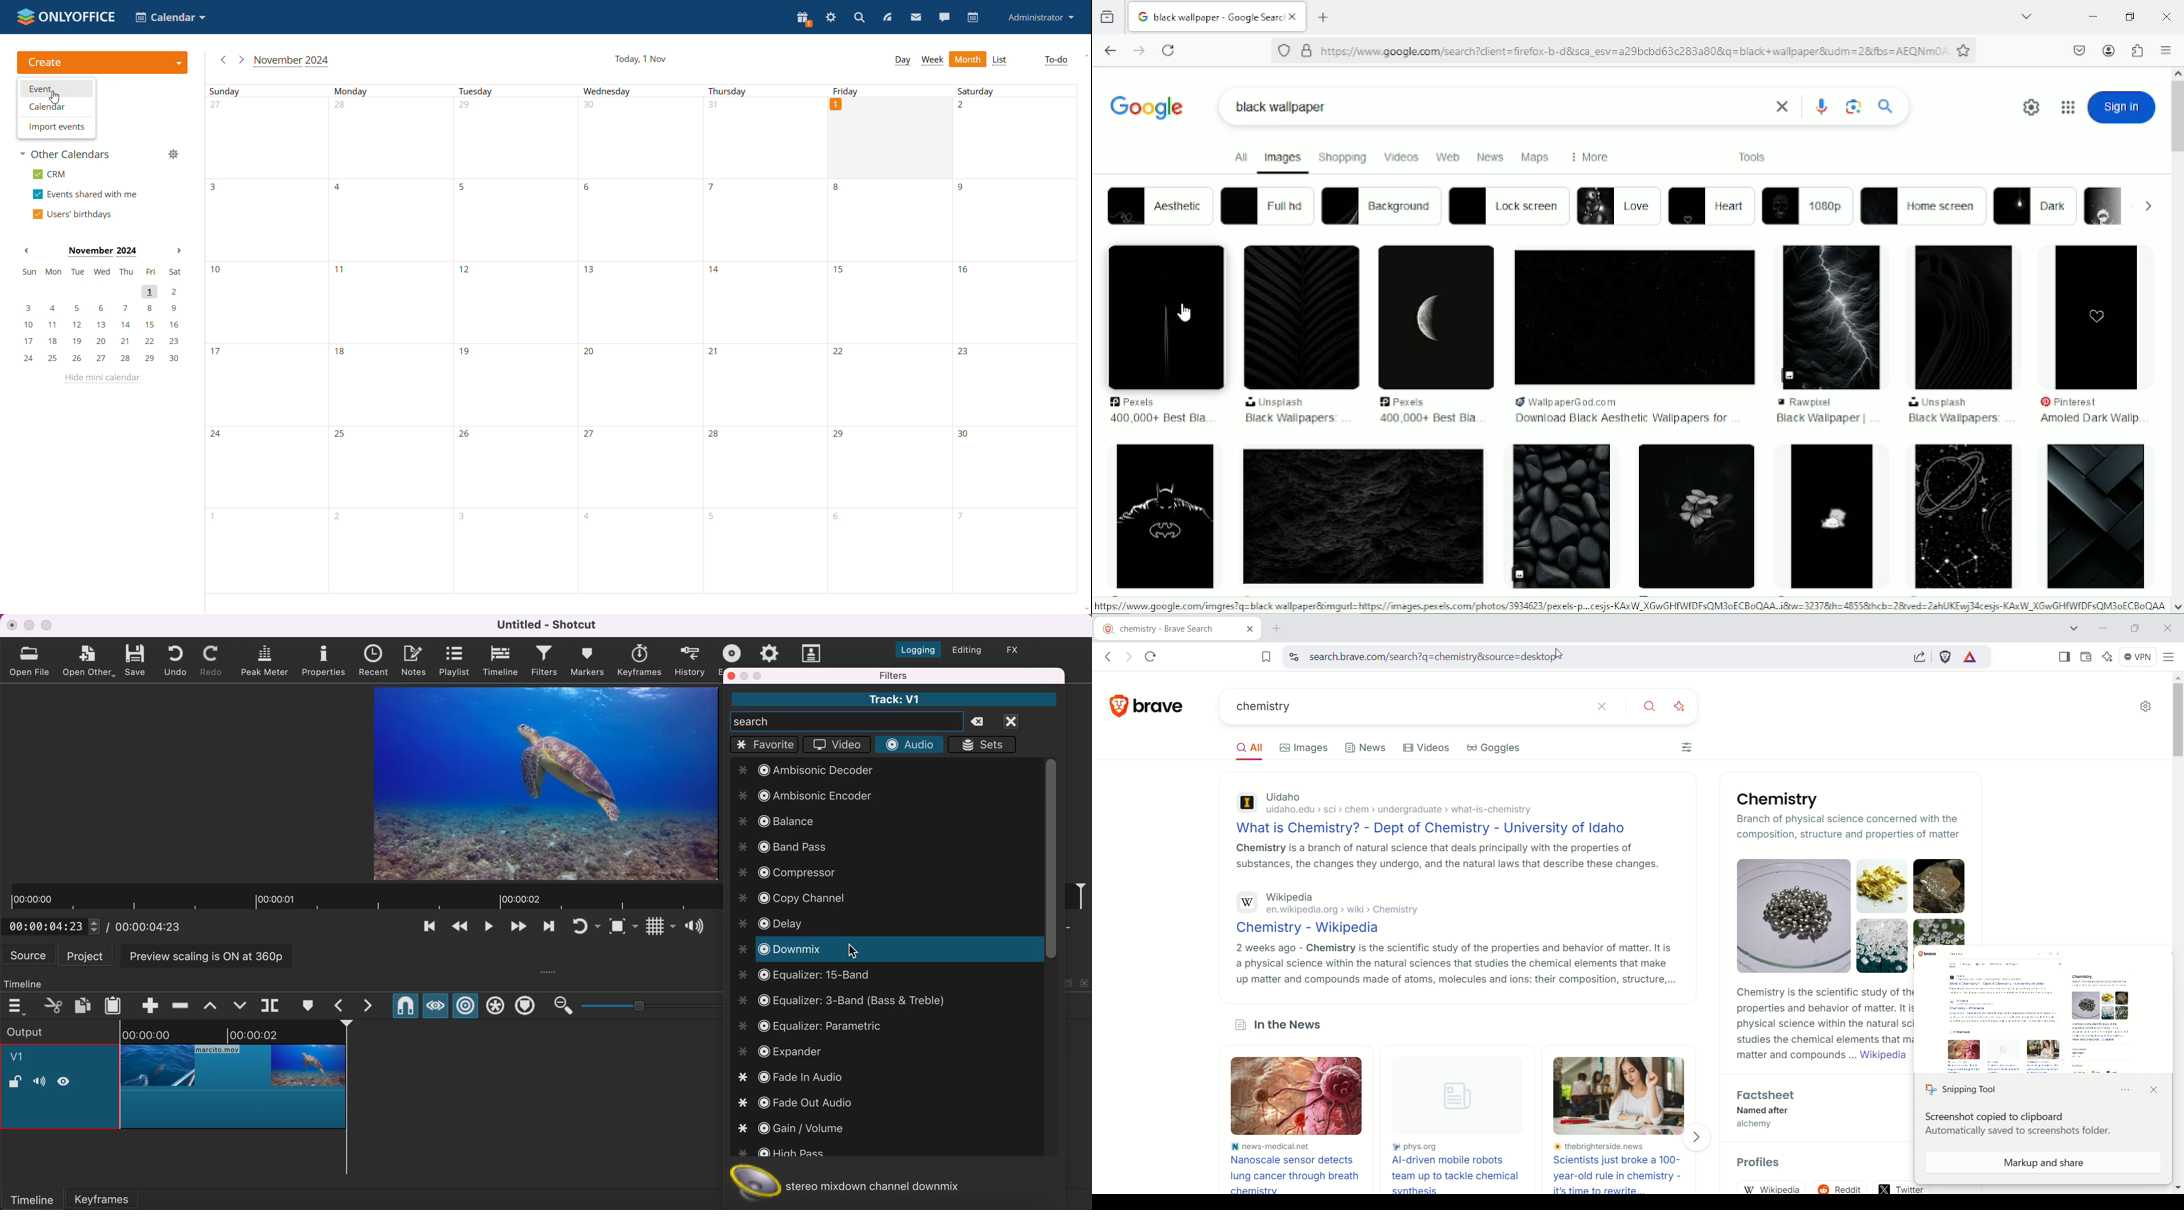 The width and height of the screenshot is (2184, 1232). What do you see at coordinates (89, 662) in the screenshot?
I see `open other` at bounding box center [89, 662].